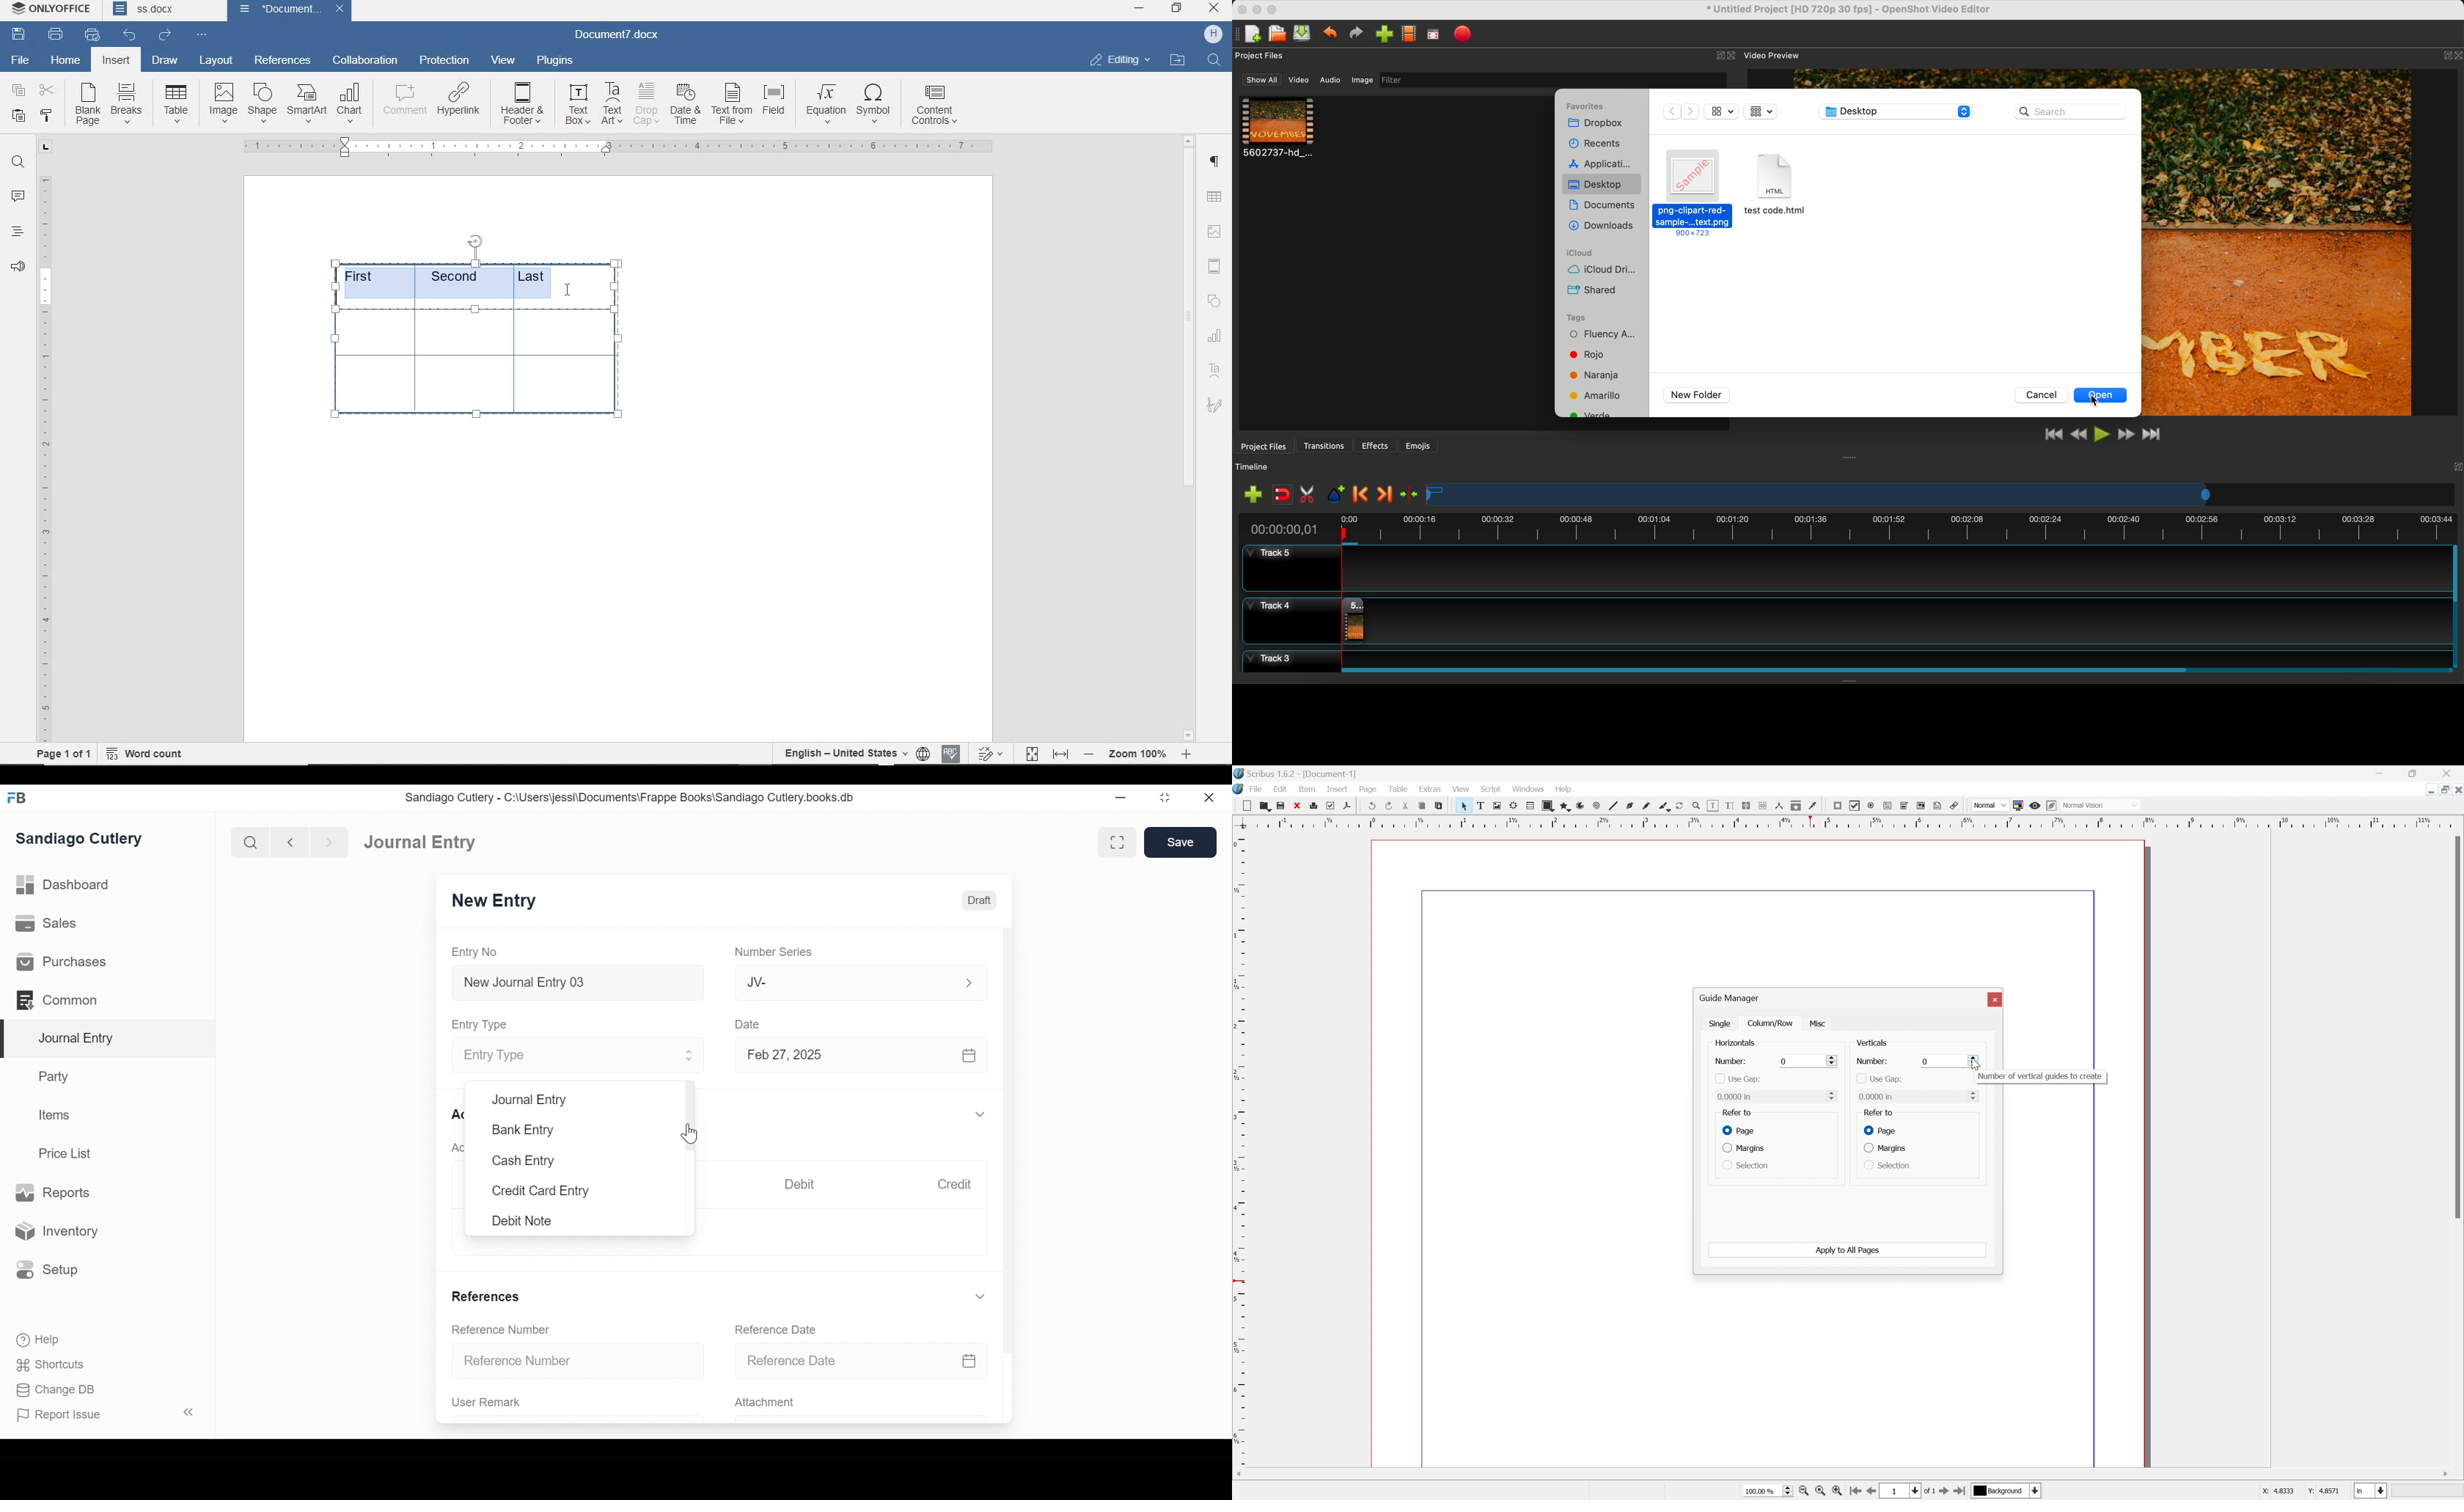 This screenshot has height=1512, width=2464. I want to click on text cursor, so click(576, 294).